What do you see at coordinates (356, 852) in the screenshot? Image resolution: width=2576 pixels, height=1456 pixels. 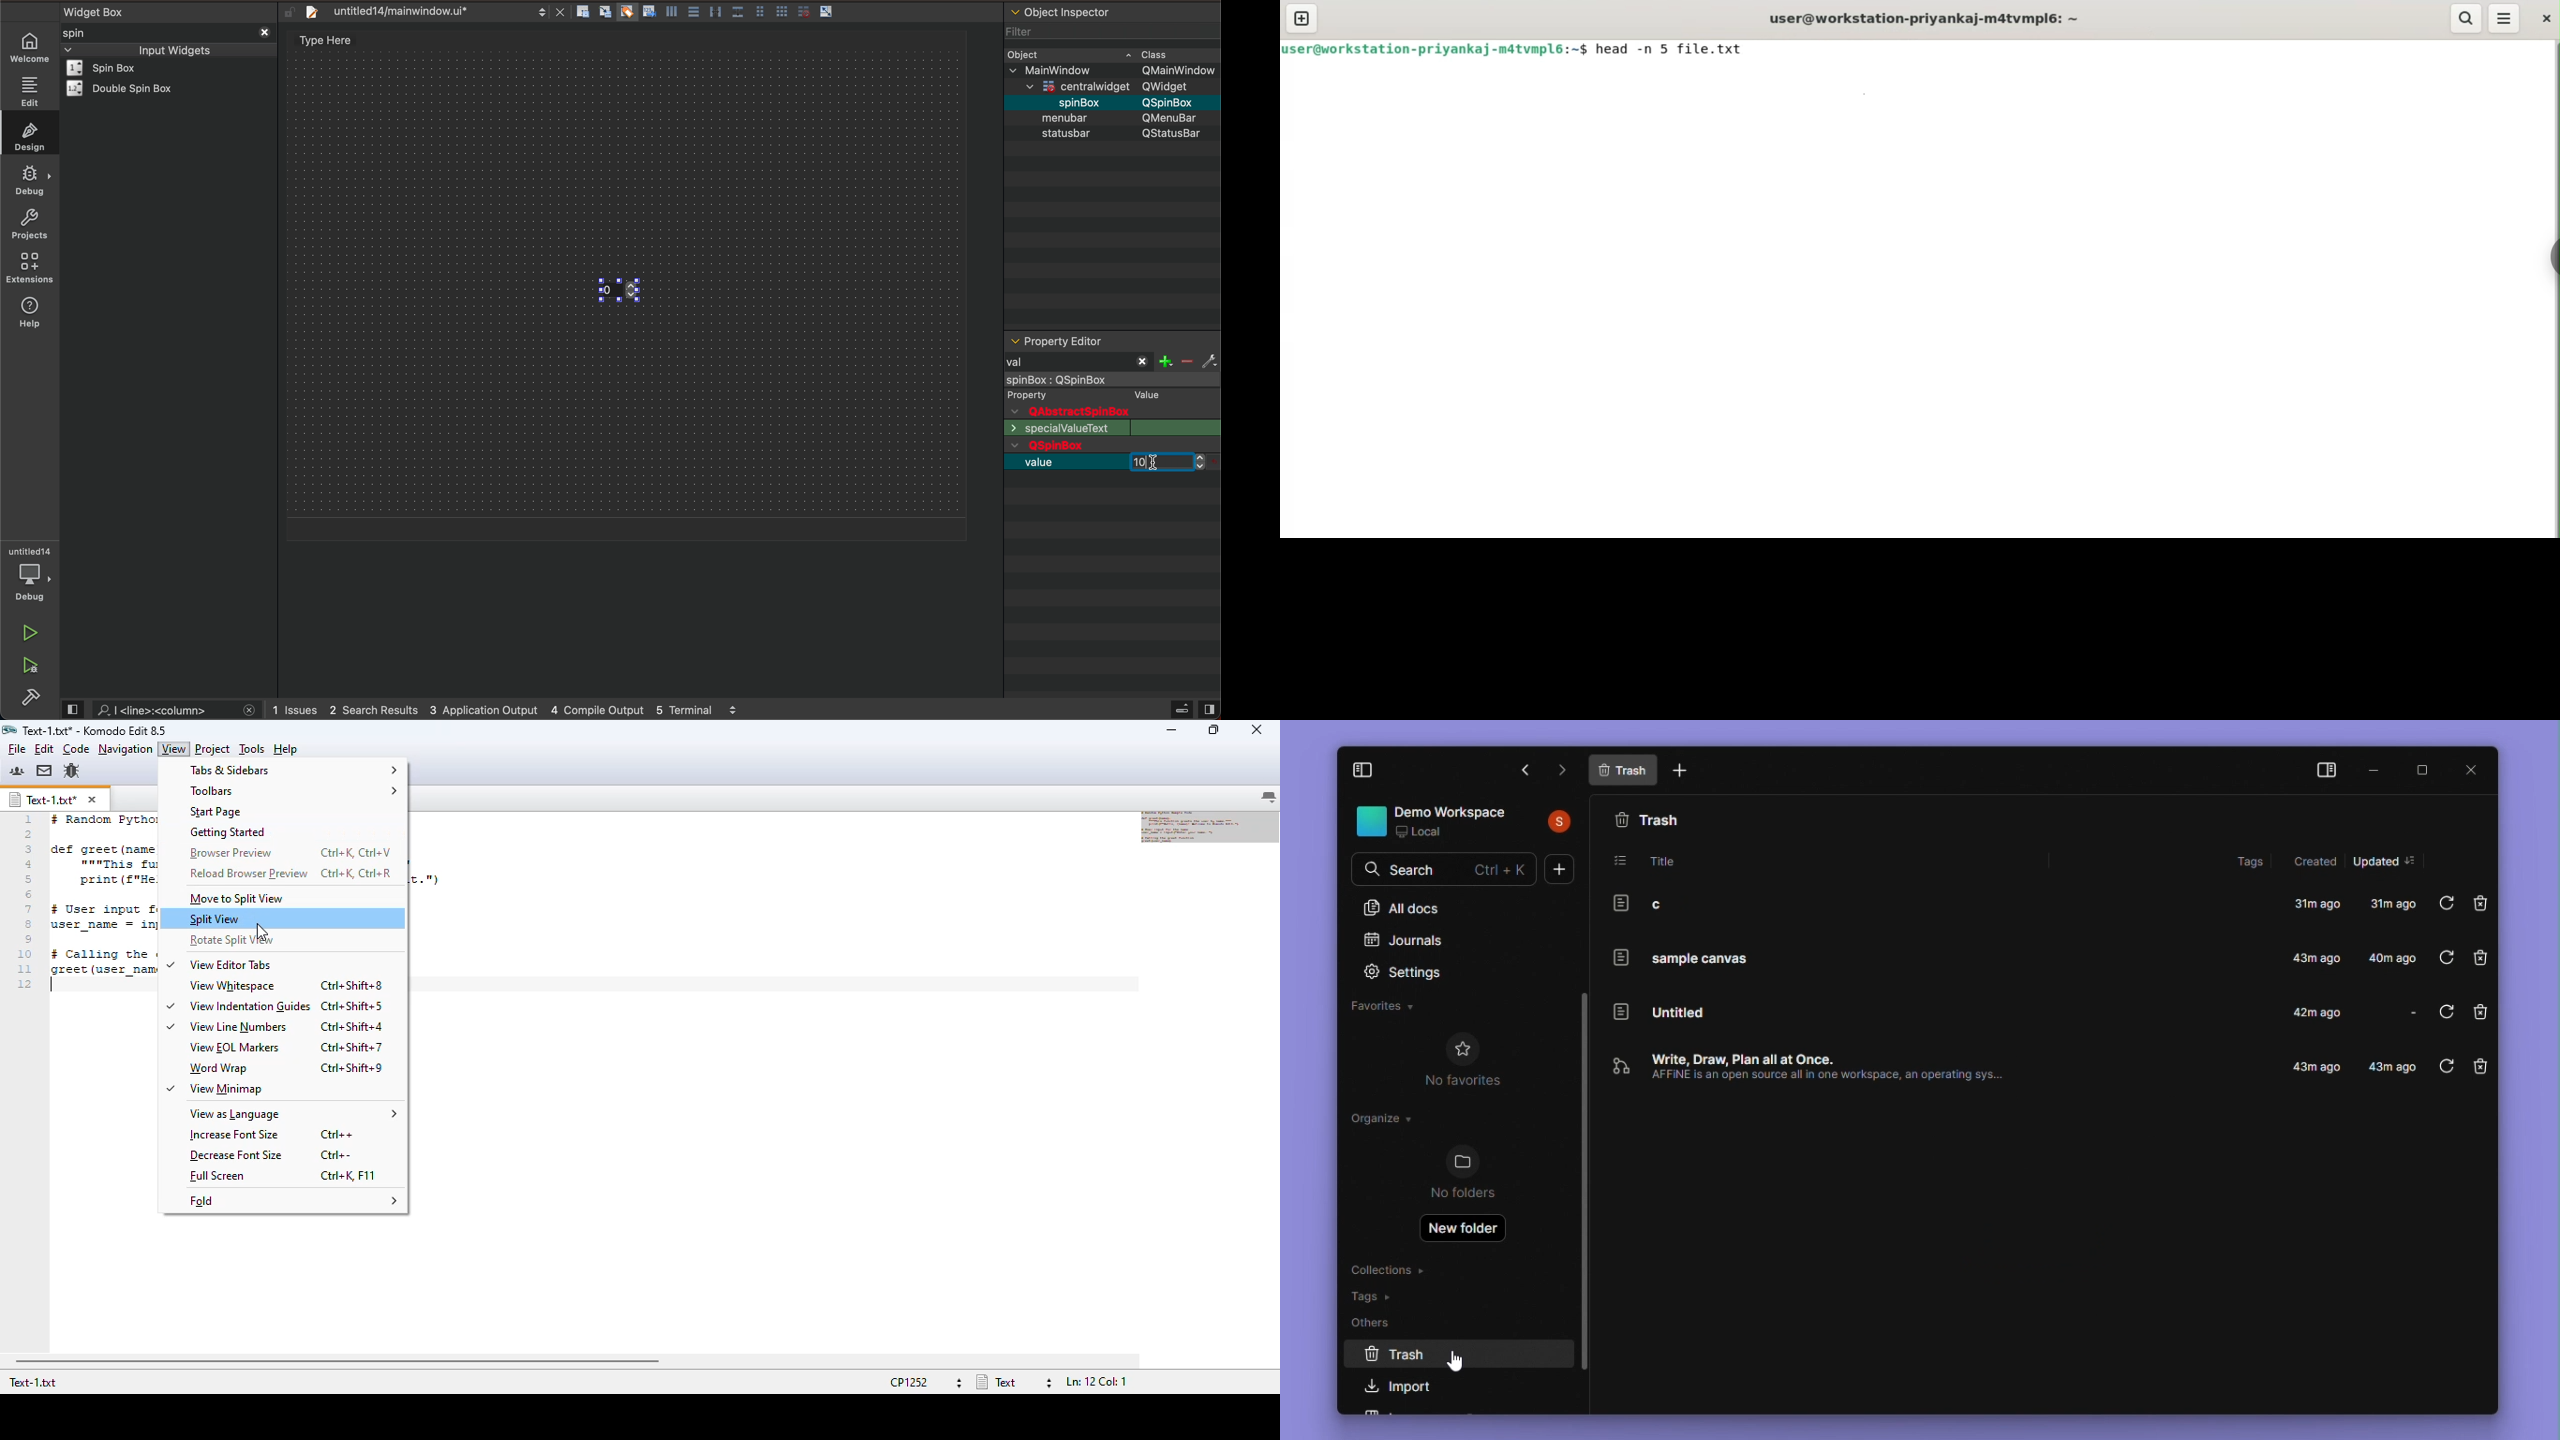 I see `shortcut for browser preview` at bounding box center [356, 852].